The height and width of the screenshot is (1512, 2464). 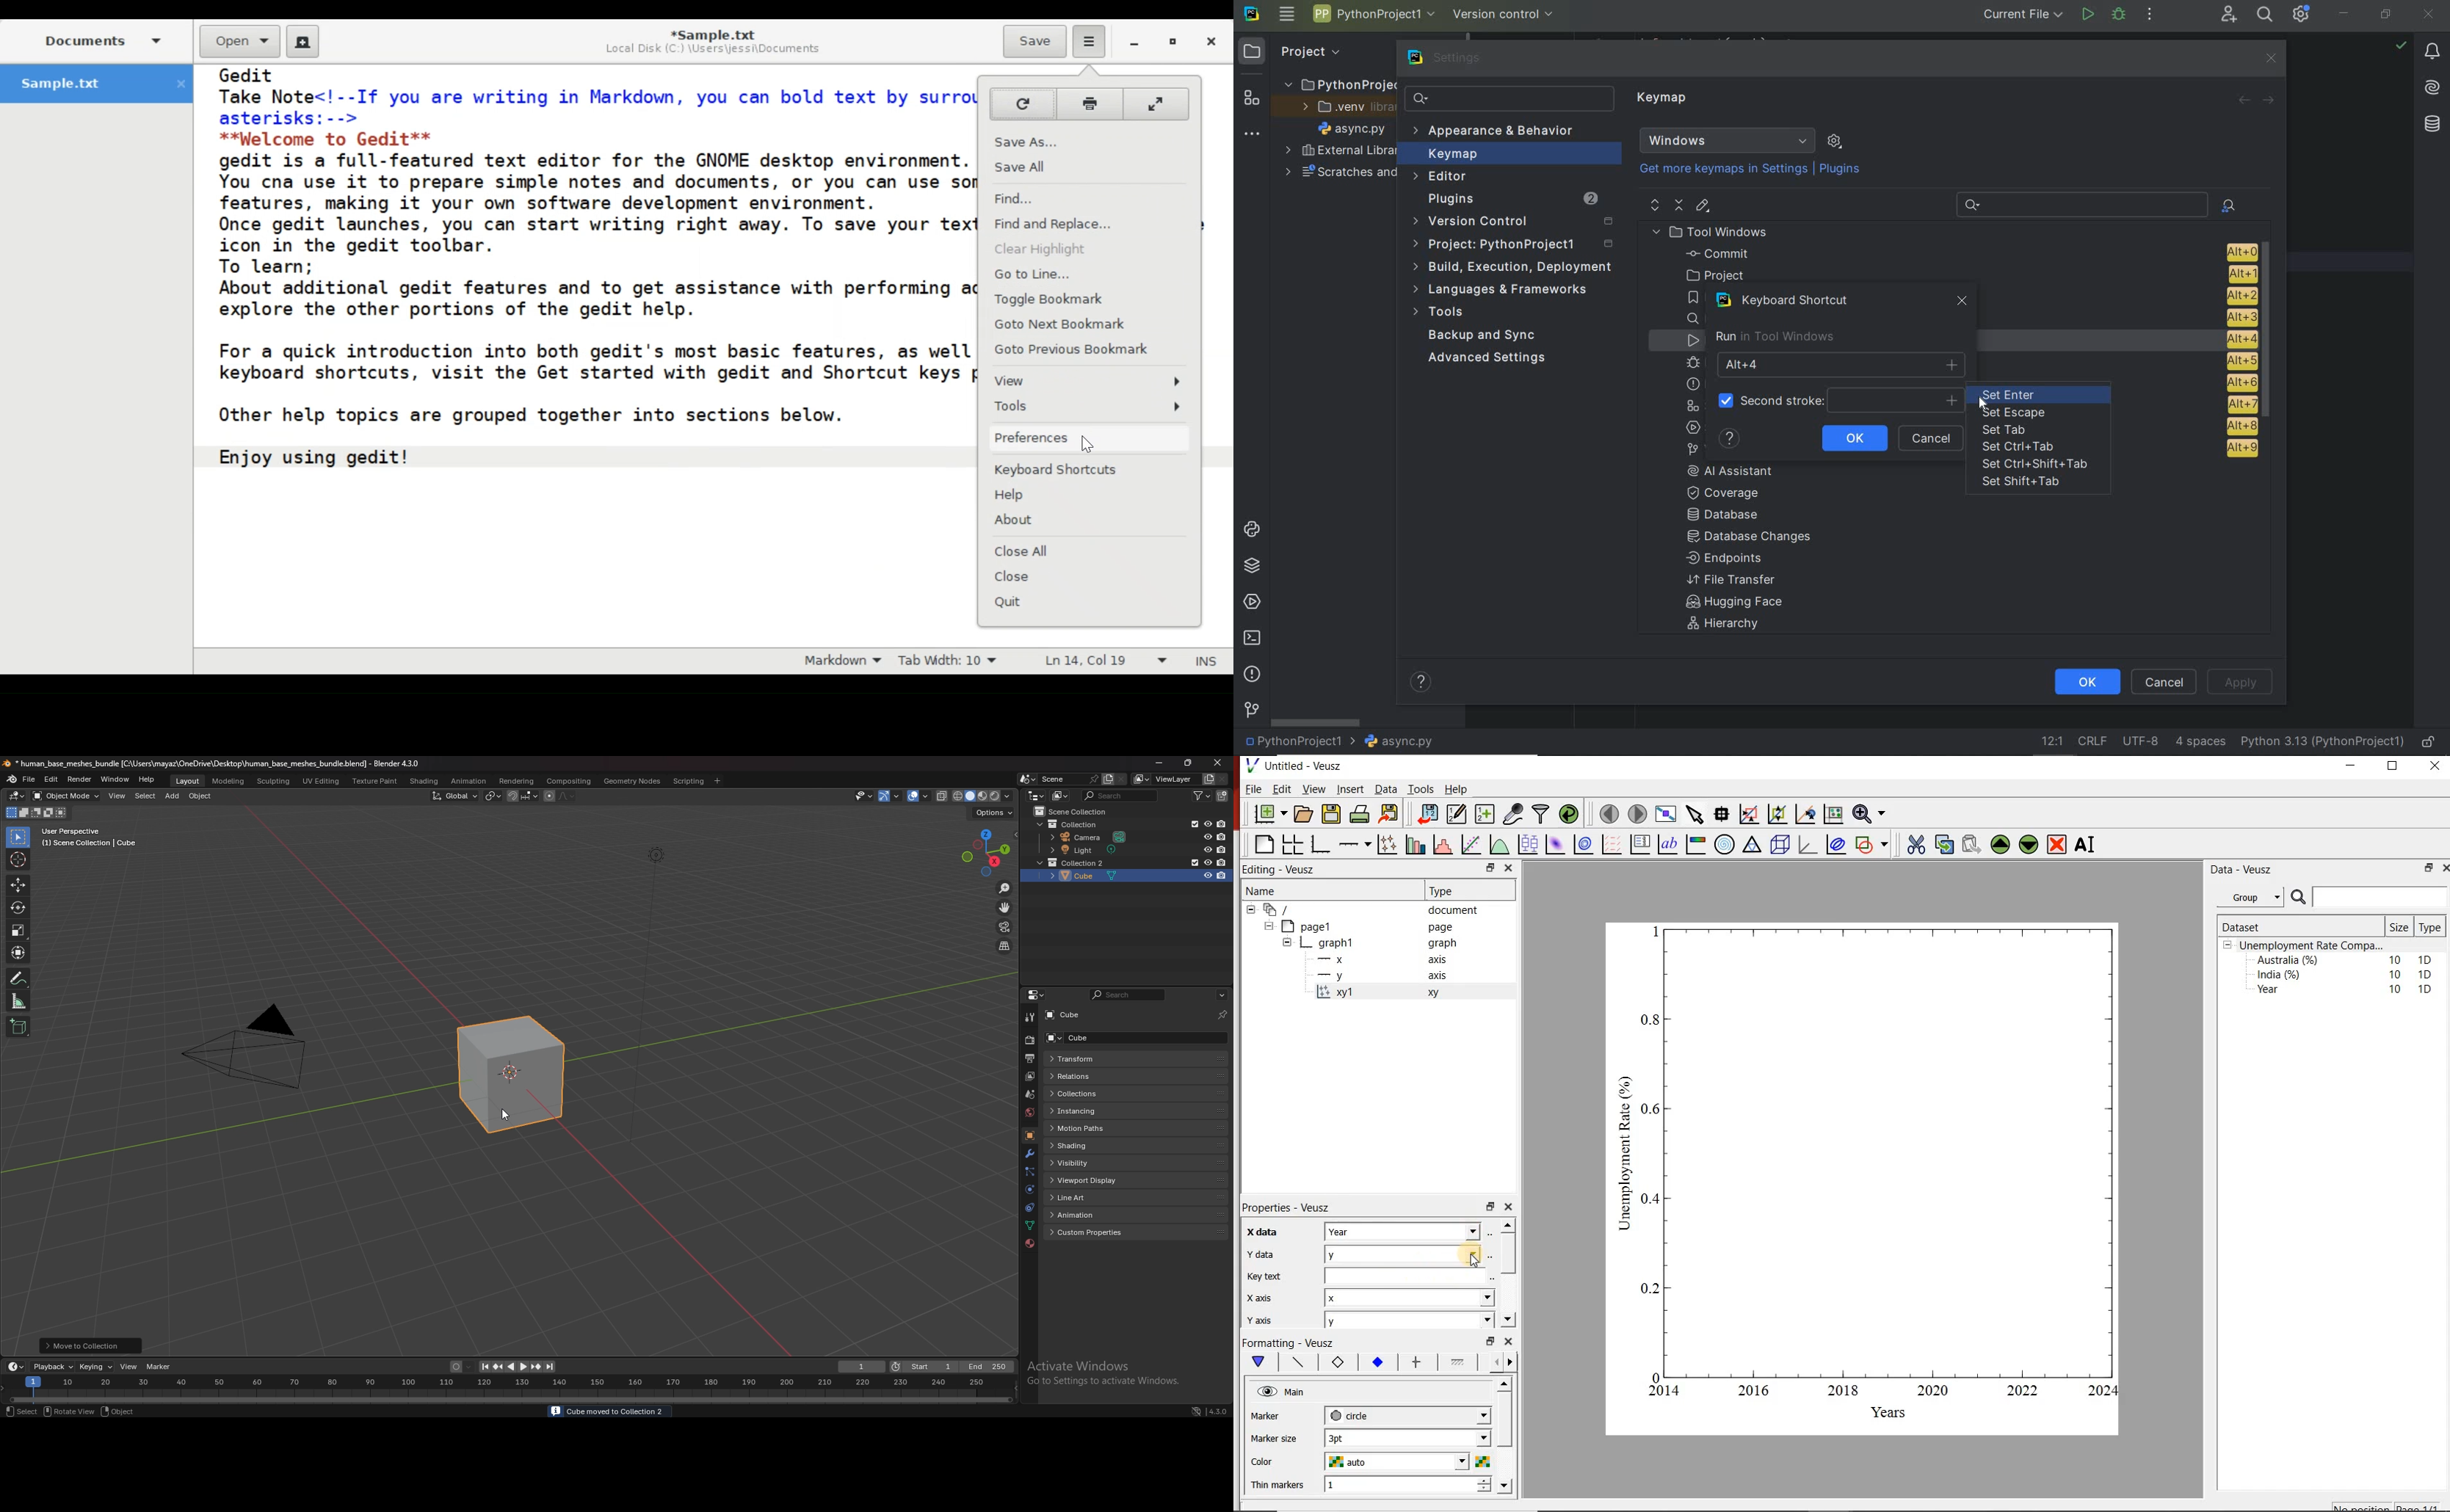 What do you see at coordinates (1512, 267) in the screenshot?
I see `build, execution, deployment` at bounding box center [1512, 267].